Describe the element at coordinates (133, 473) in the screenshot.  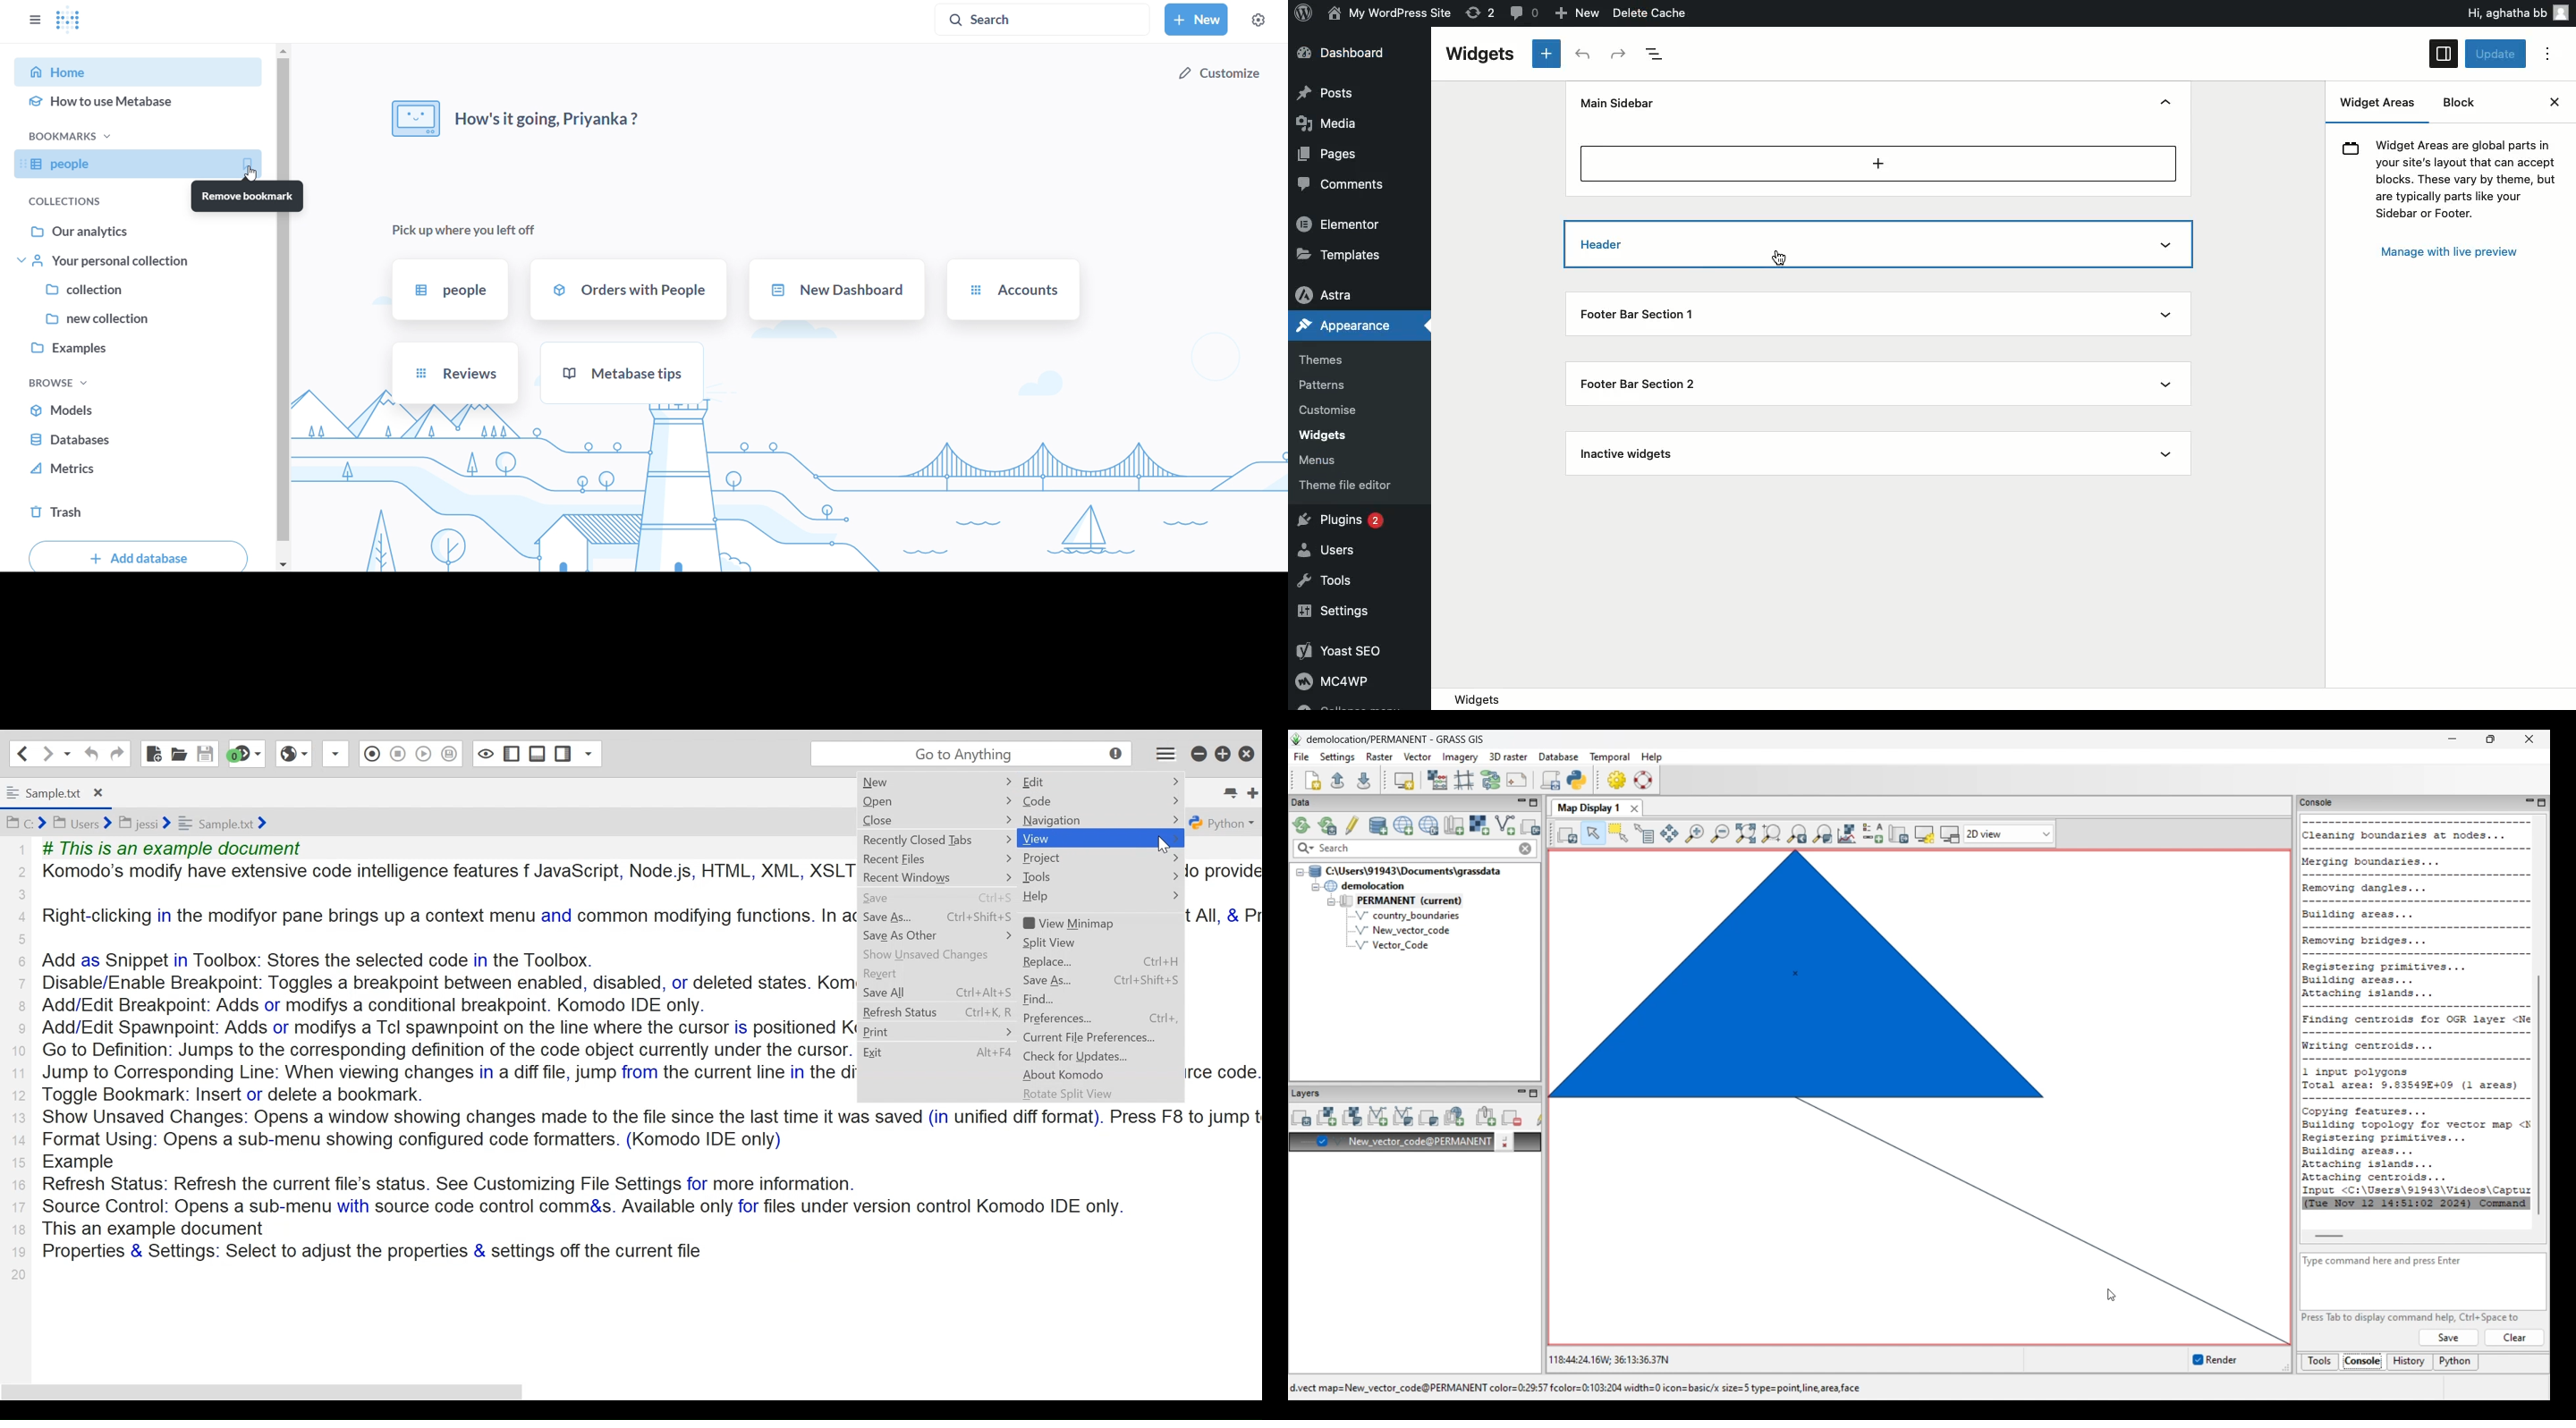
I see `metrics` at that location.